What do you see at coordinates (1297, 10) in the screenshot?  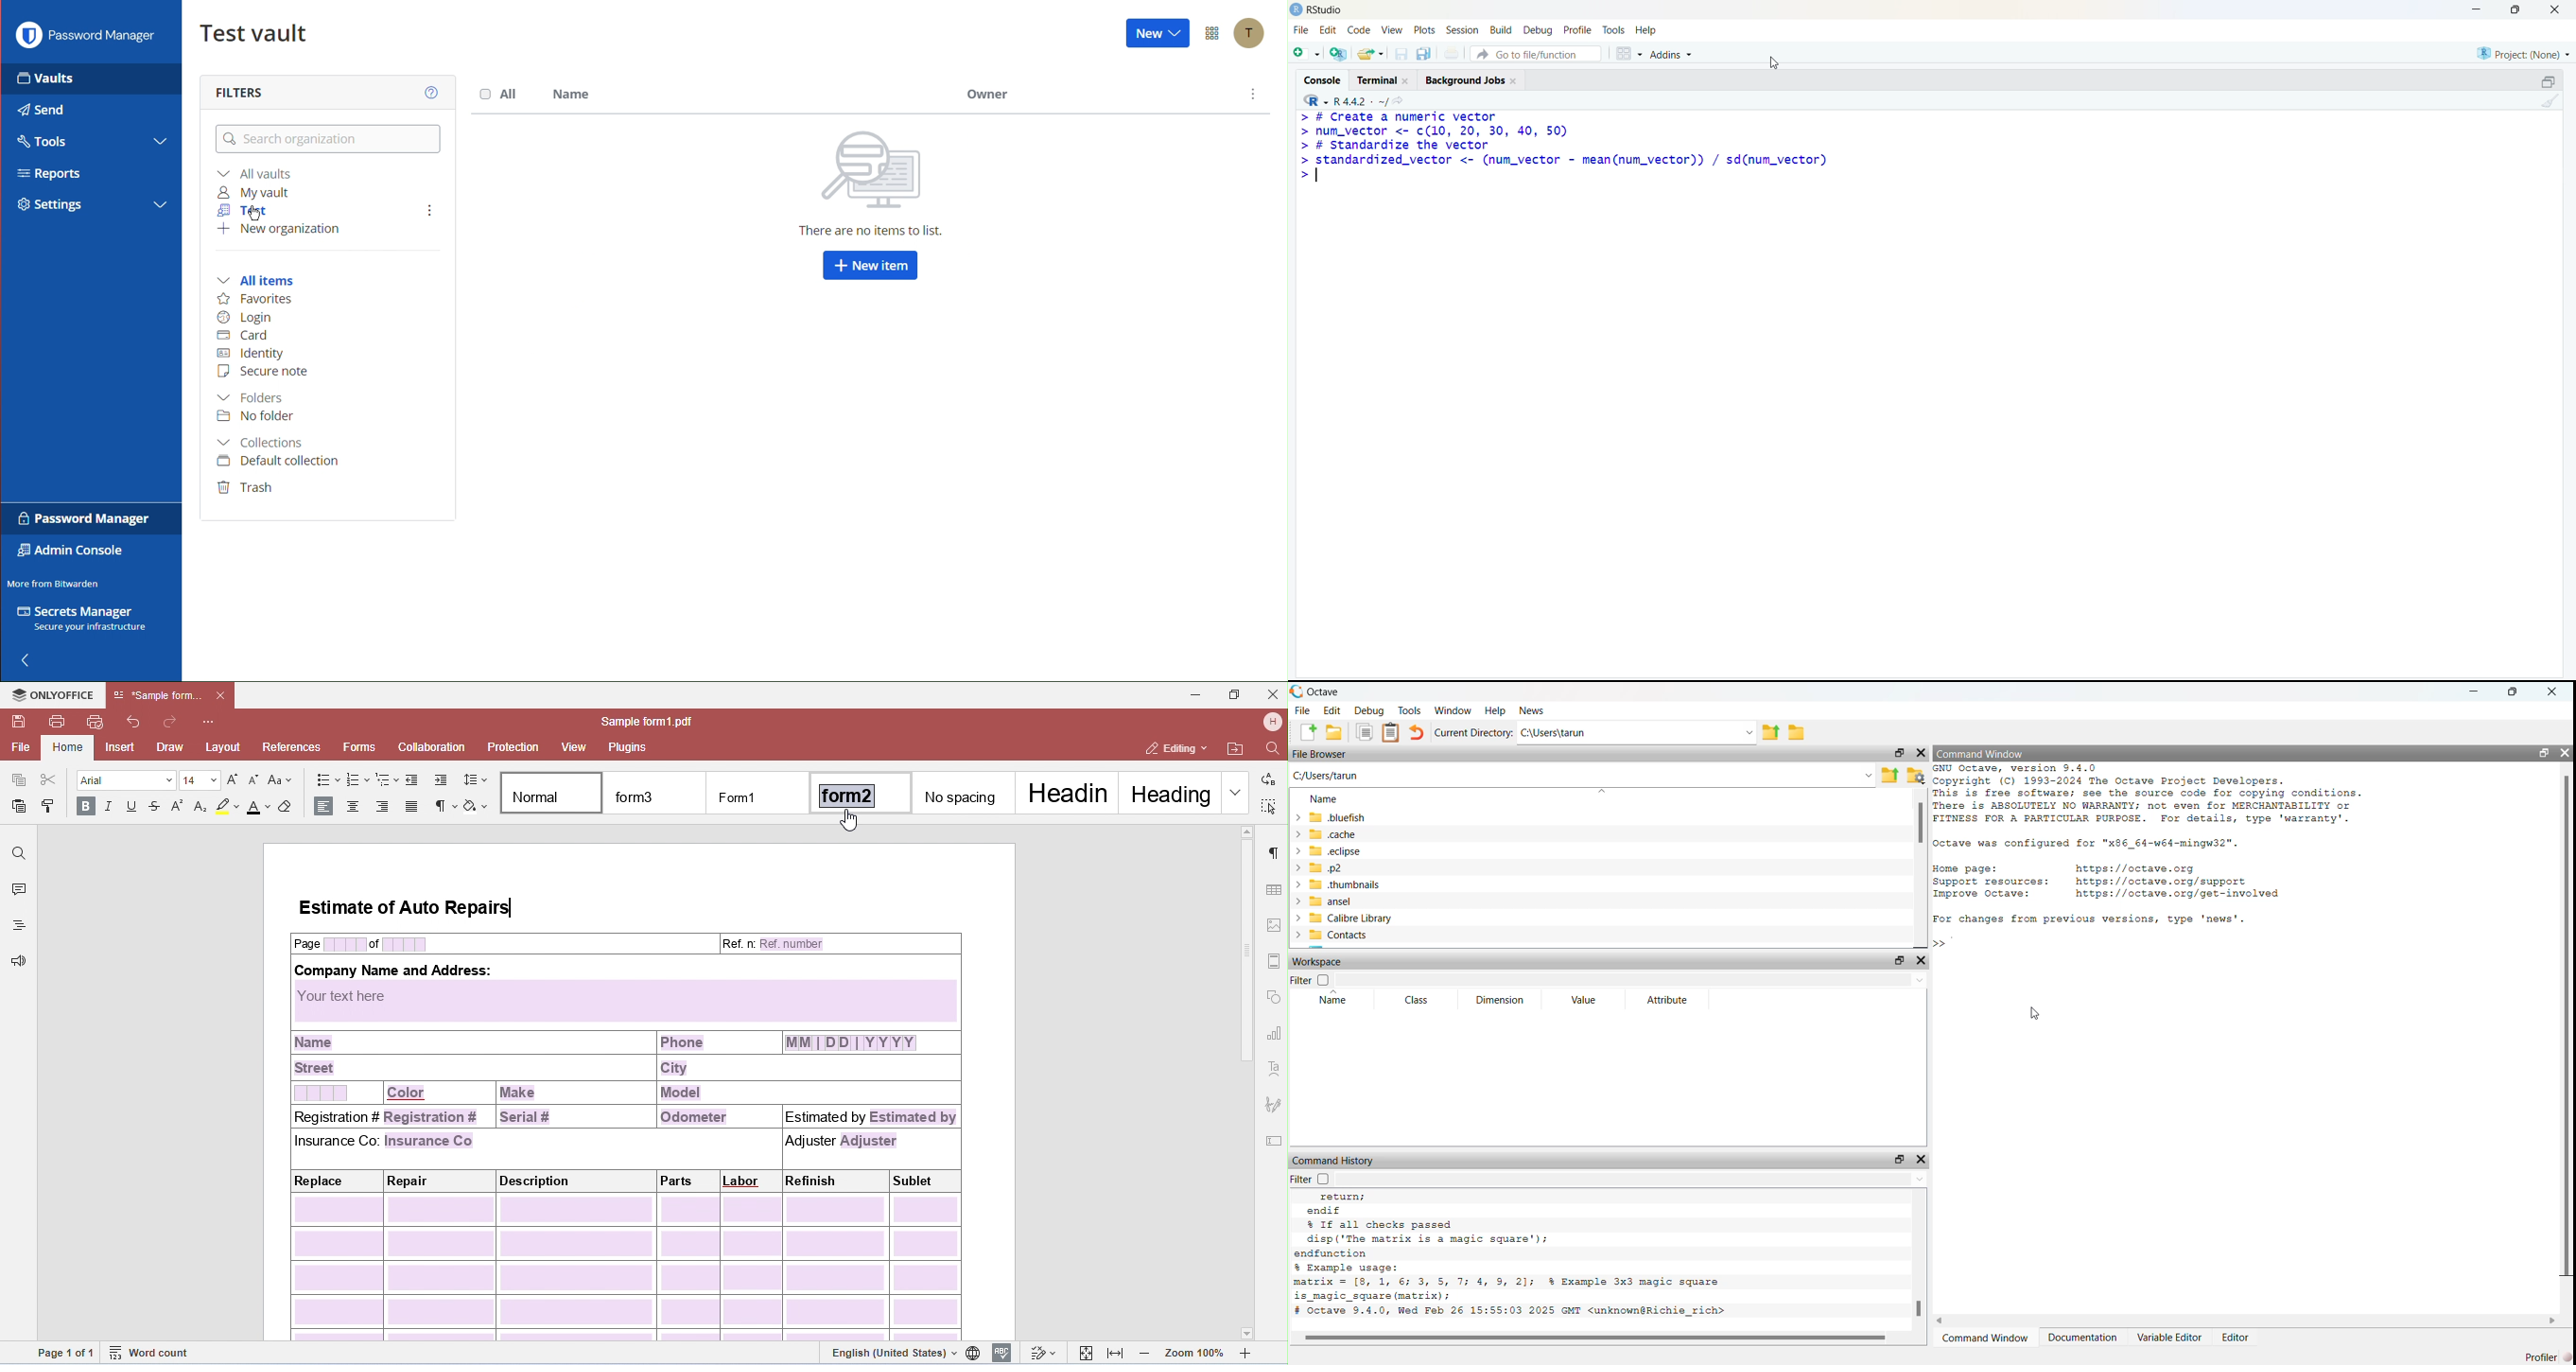 I see `logo` at bounding box center [1297, 10].